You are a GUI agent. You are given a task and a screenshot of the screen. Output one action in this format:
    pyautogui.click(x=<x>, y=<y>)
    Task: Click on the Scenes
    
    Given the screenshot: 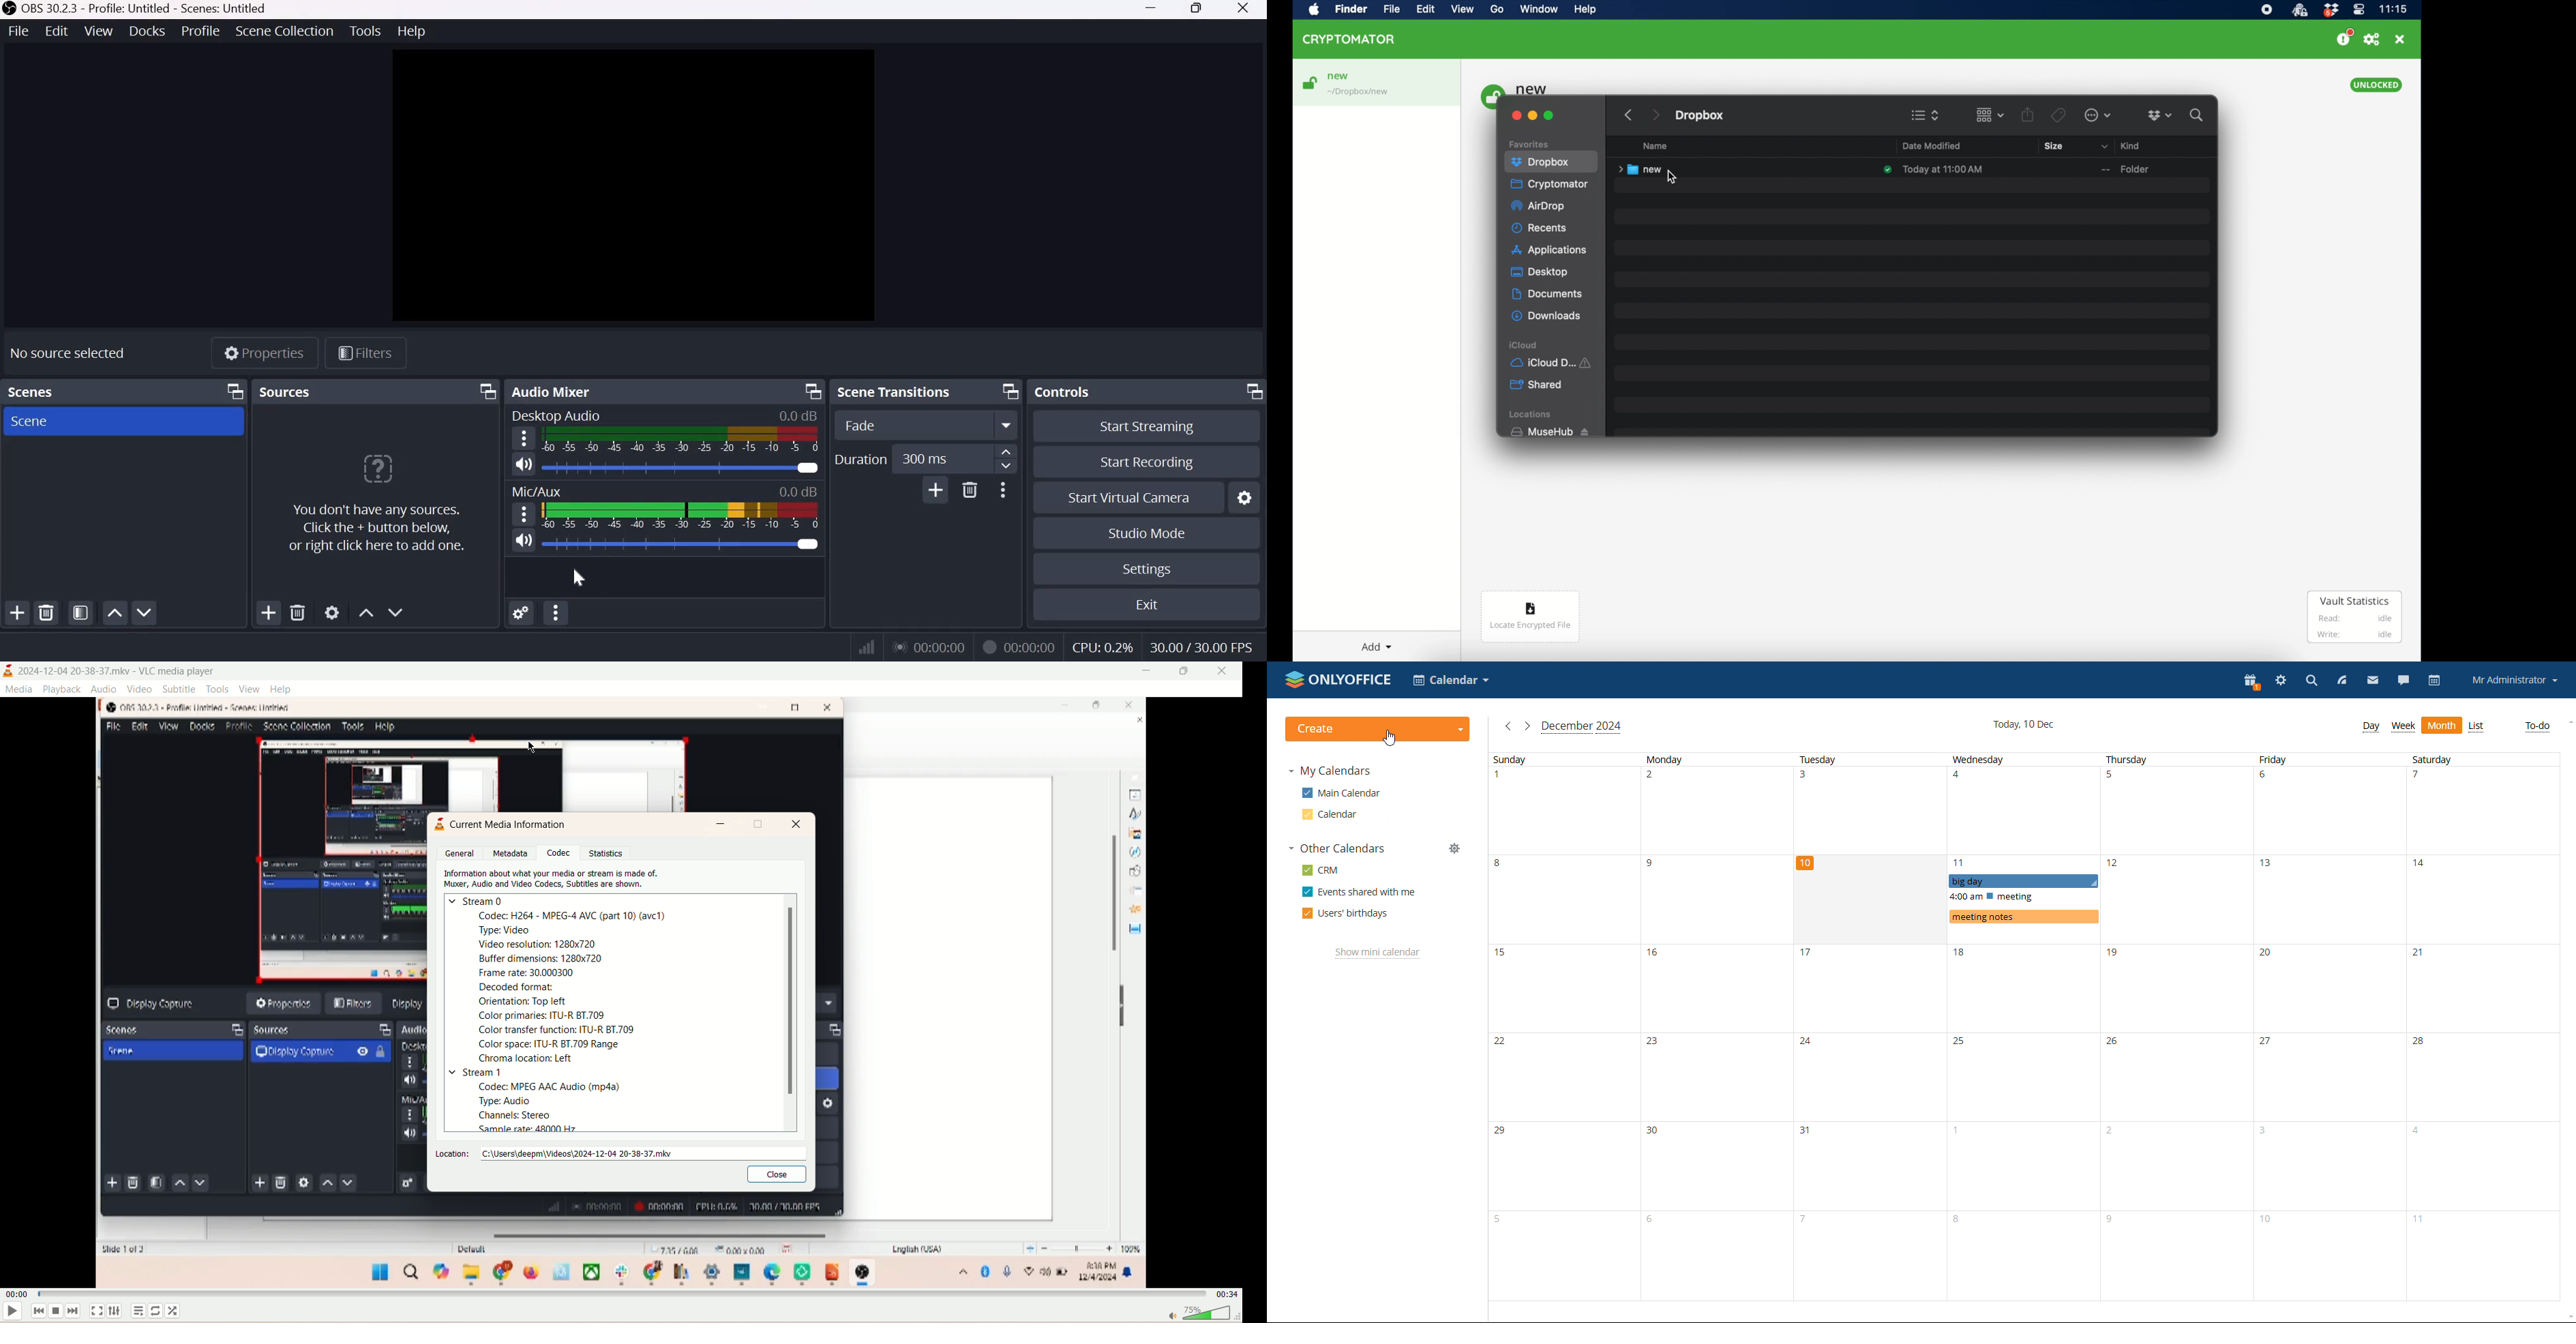 What is the action you would take?
    pyautogui.click(x=34, y=392)
    